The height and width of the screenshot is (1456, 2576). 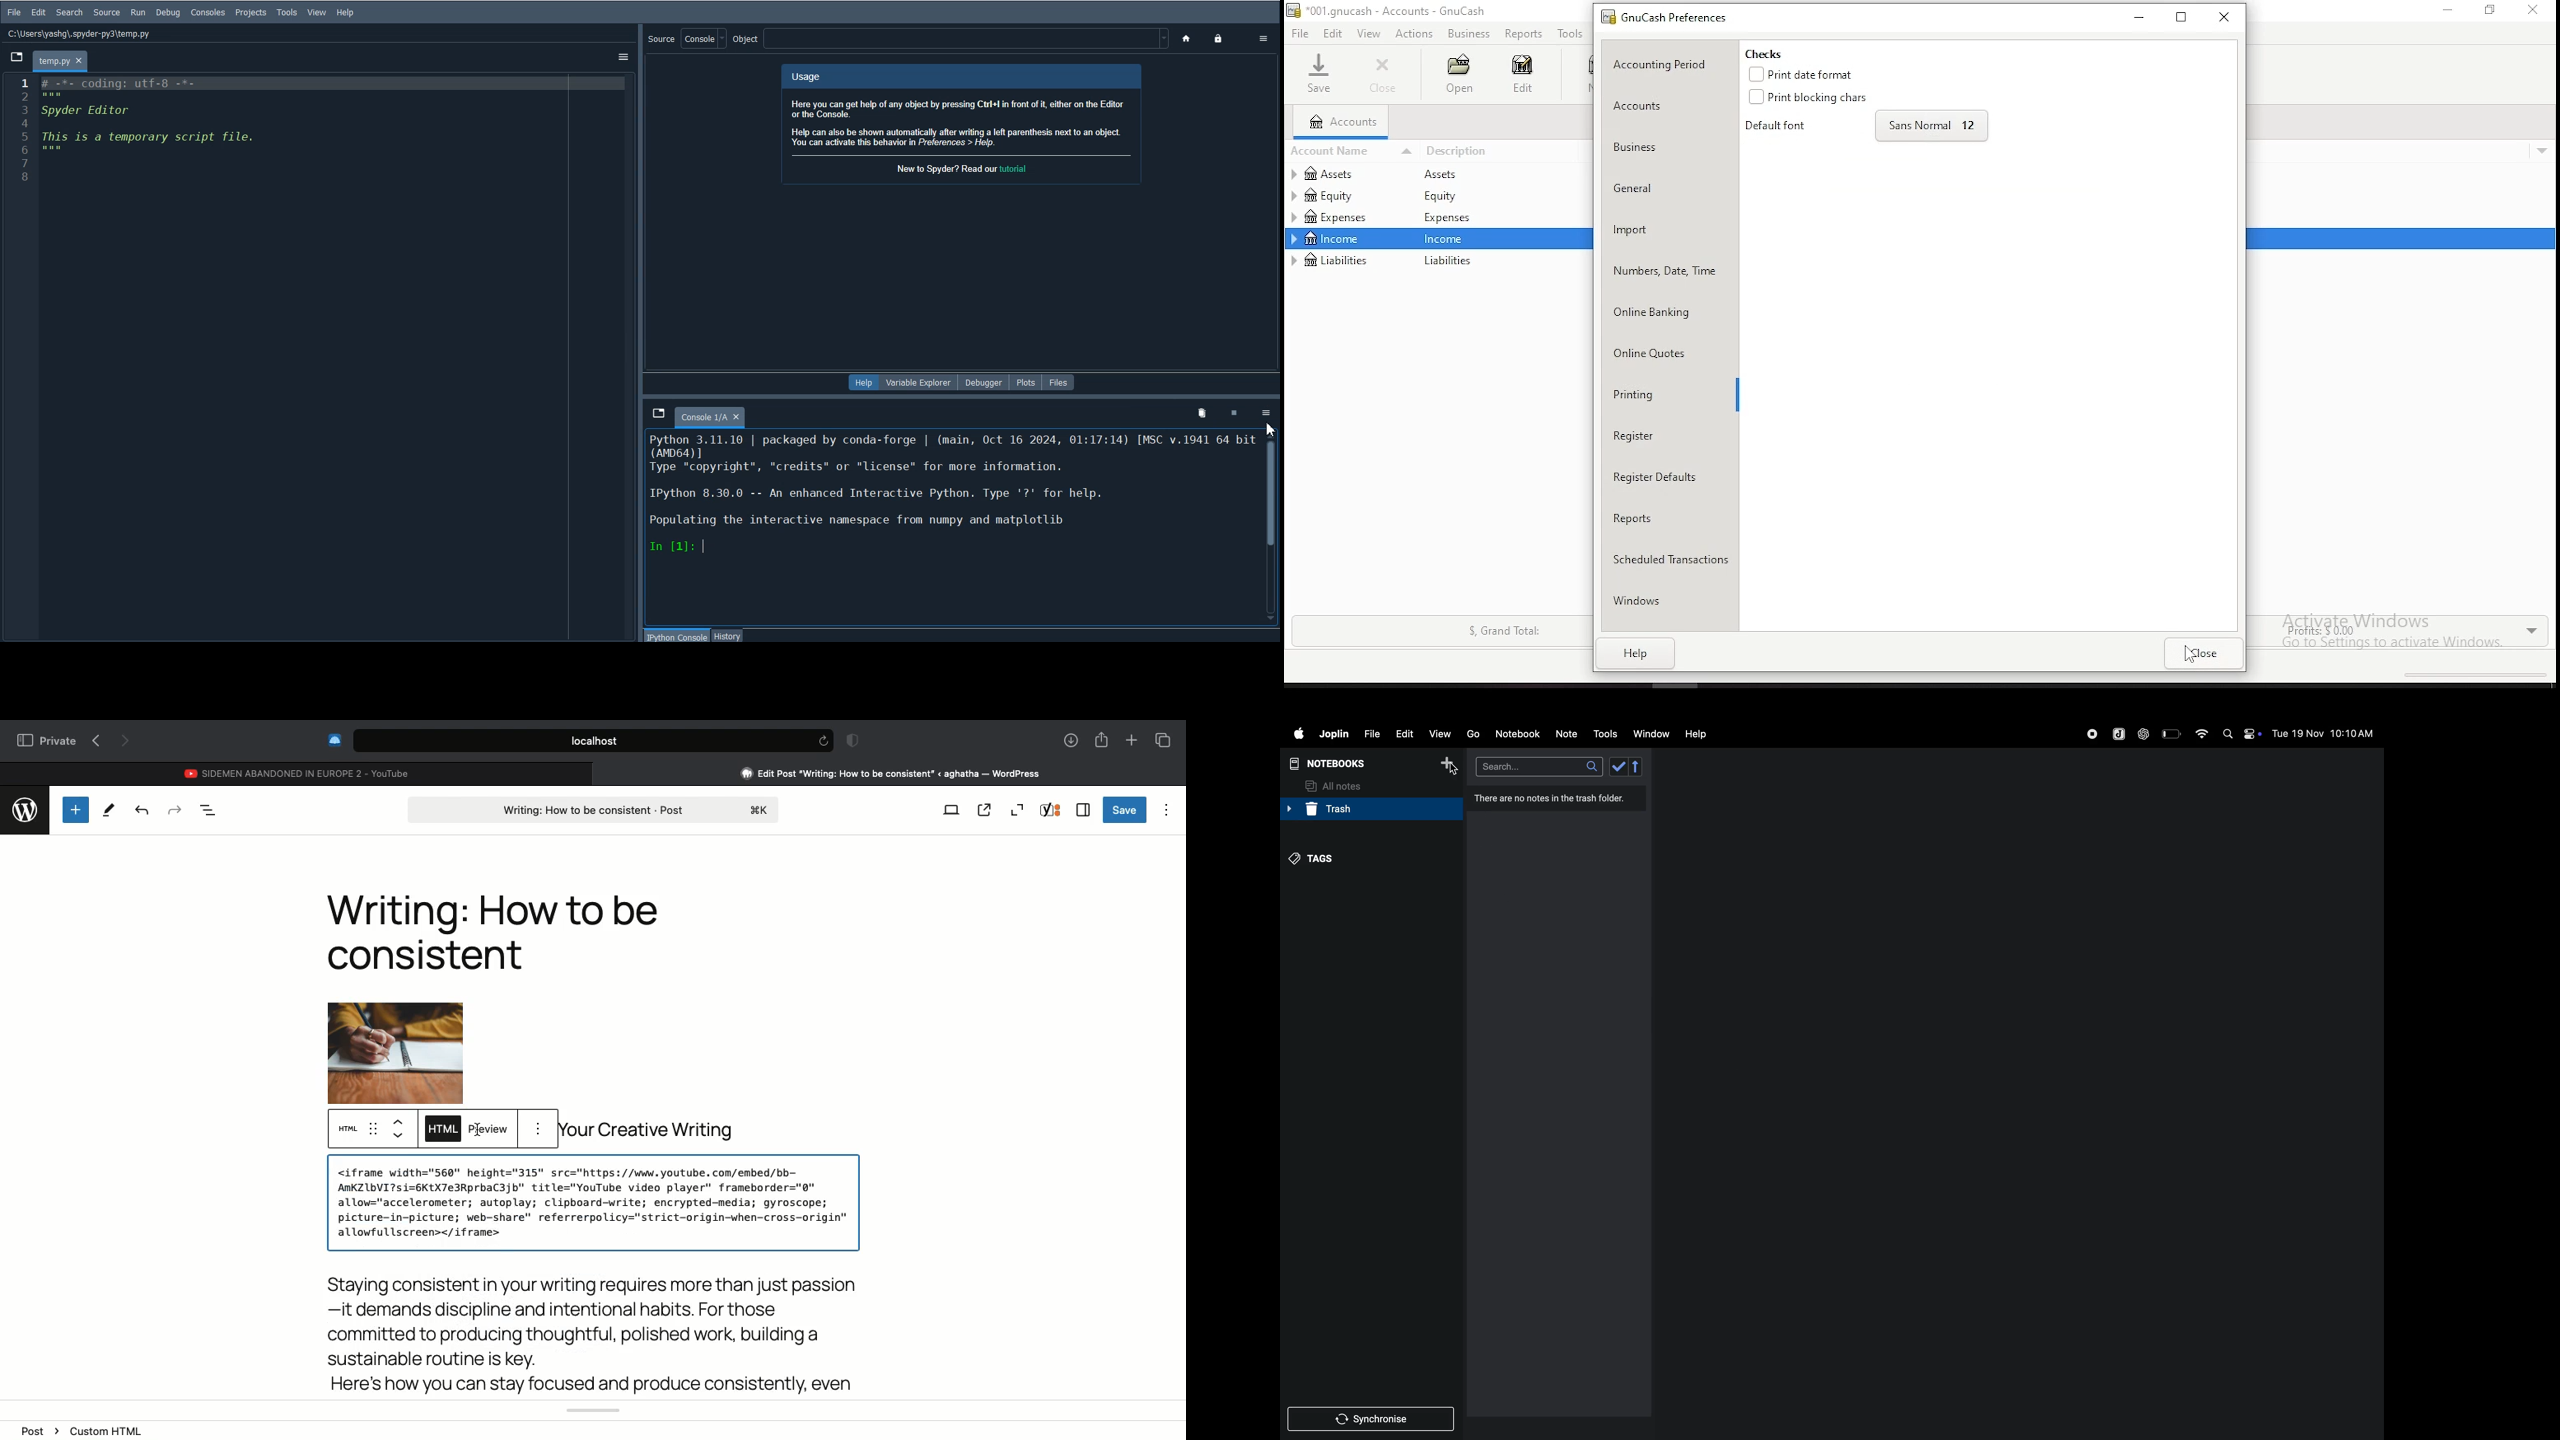 What do you see at coordinates (1372, 732) in the screenshot?
I see `file` at bounding box center [1372, 732].